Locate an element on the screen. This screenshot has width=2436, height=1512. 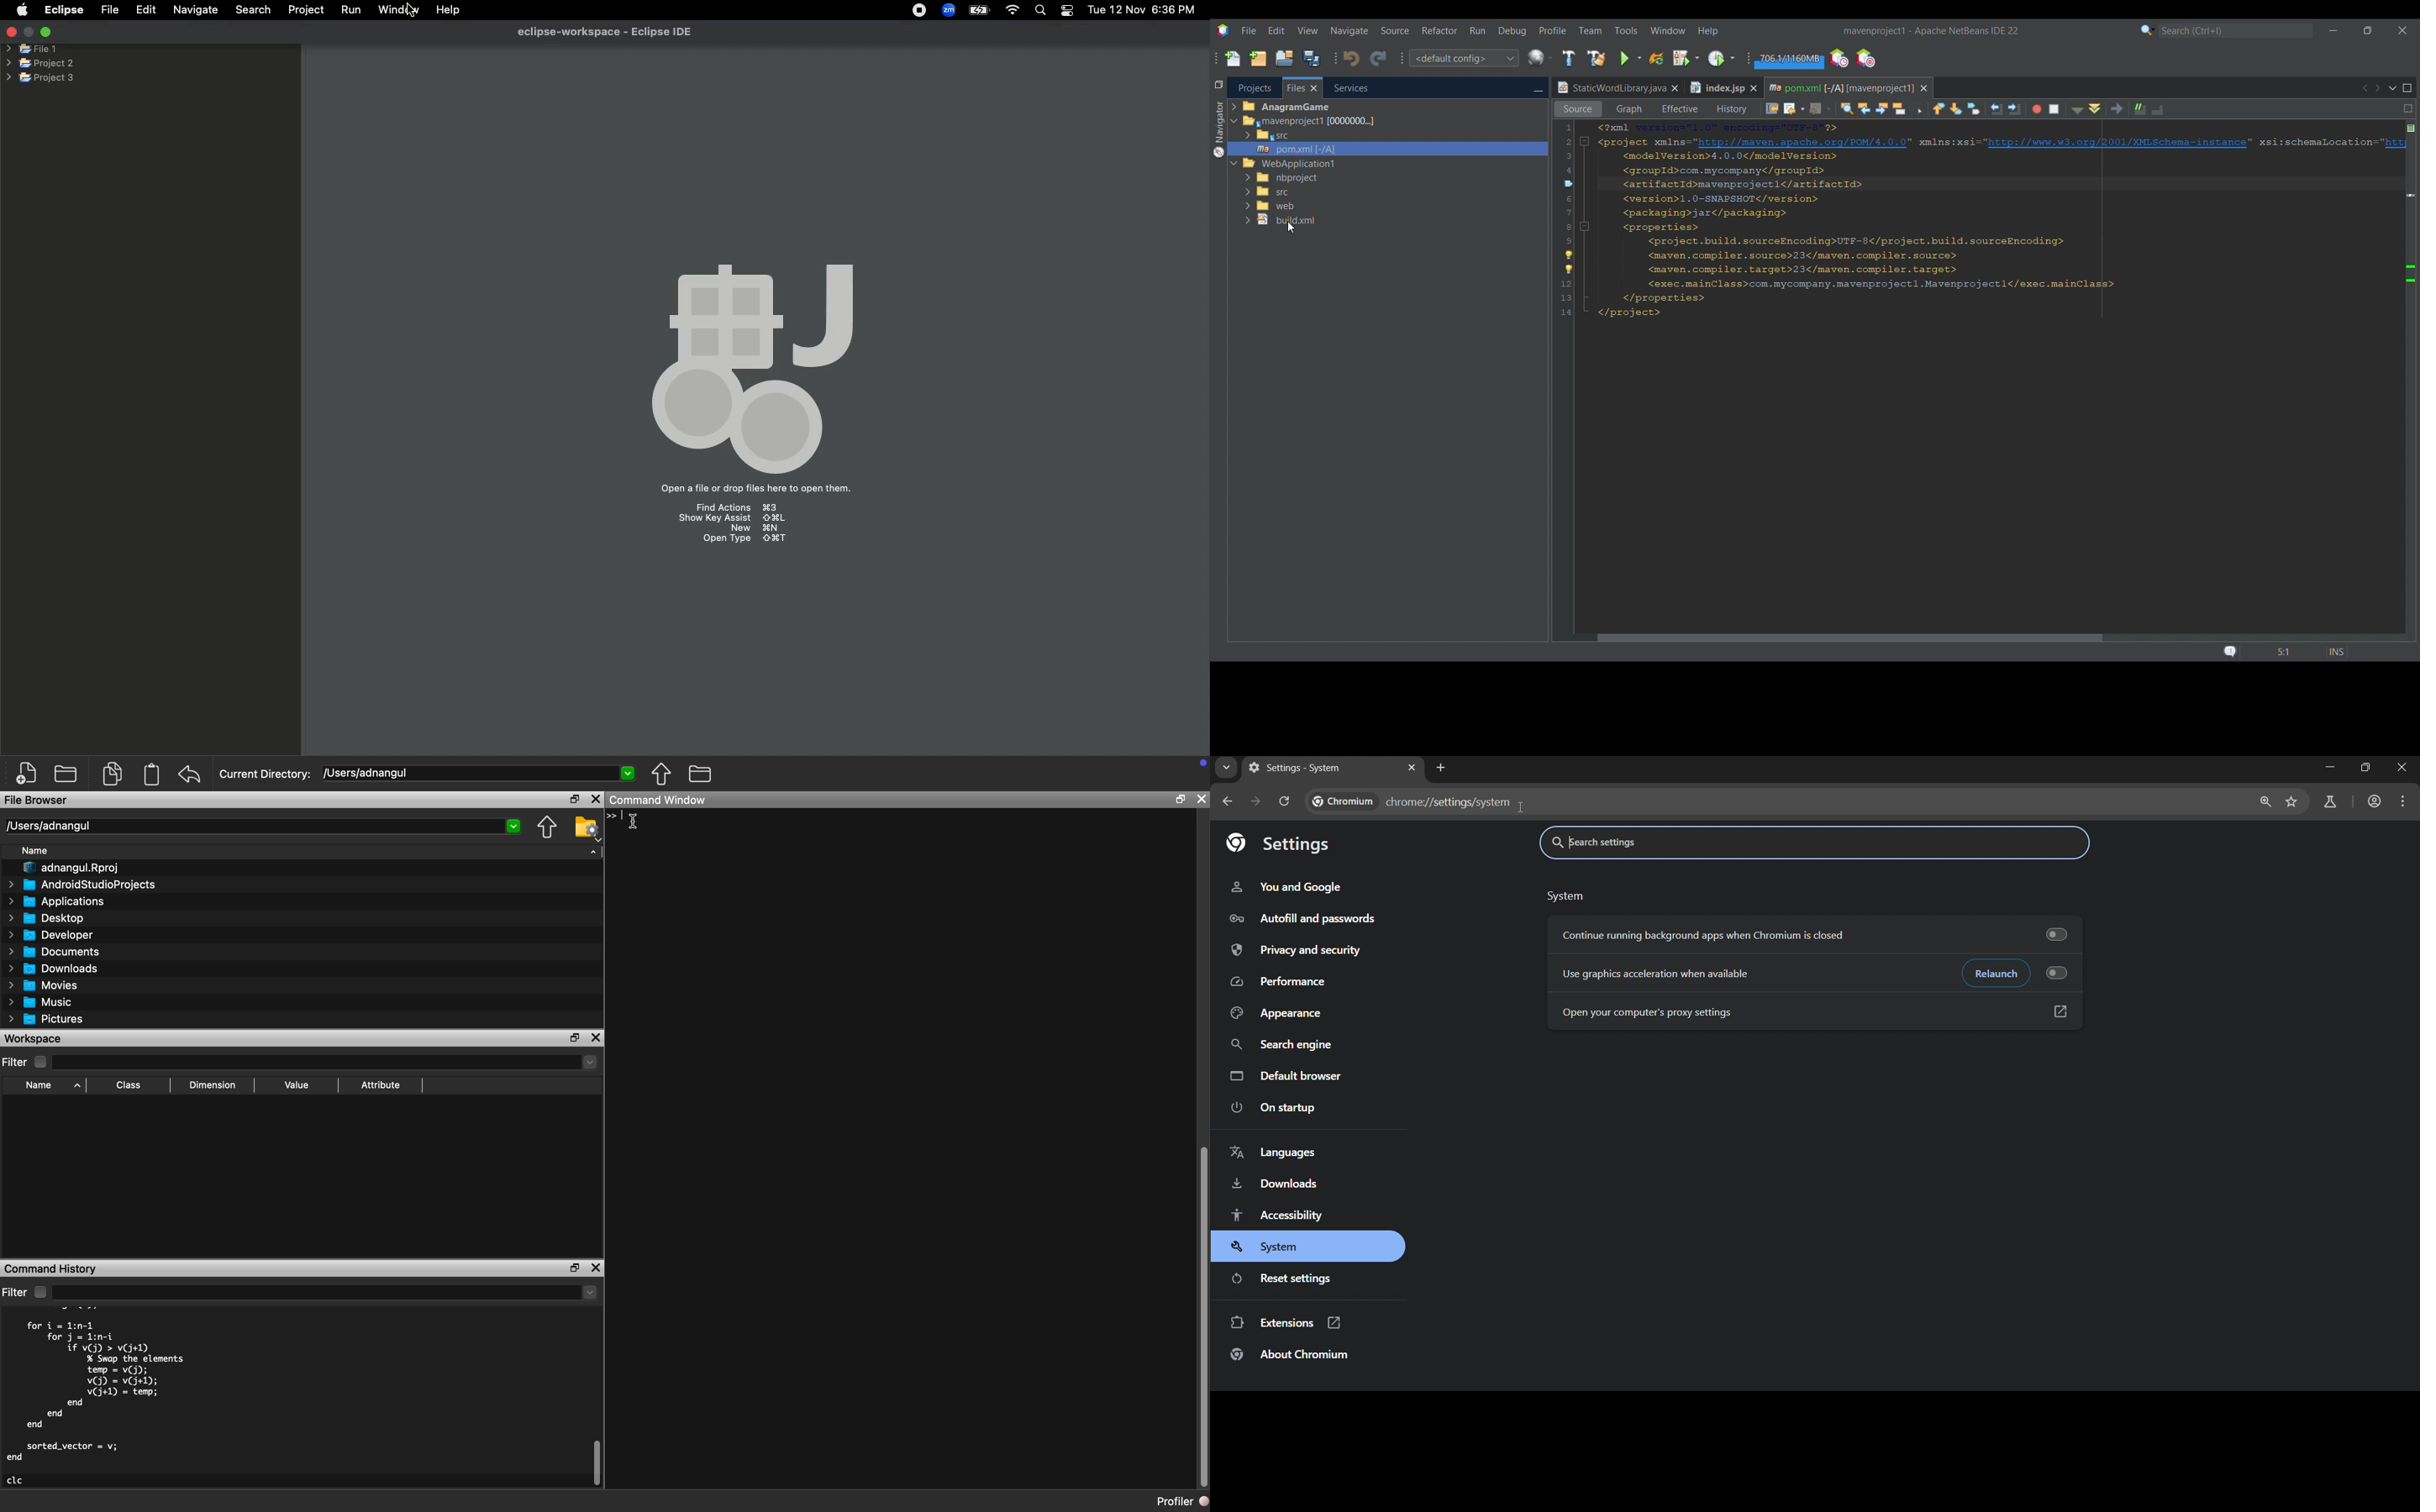
Notification is located at coordinates (1066, 11).